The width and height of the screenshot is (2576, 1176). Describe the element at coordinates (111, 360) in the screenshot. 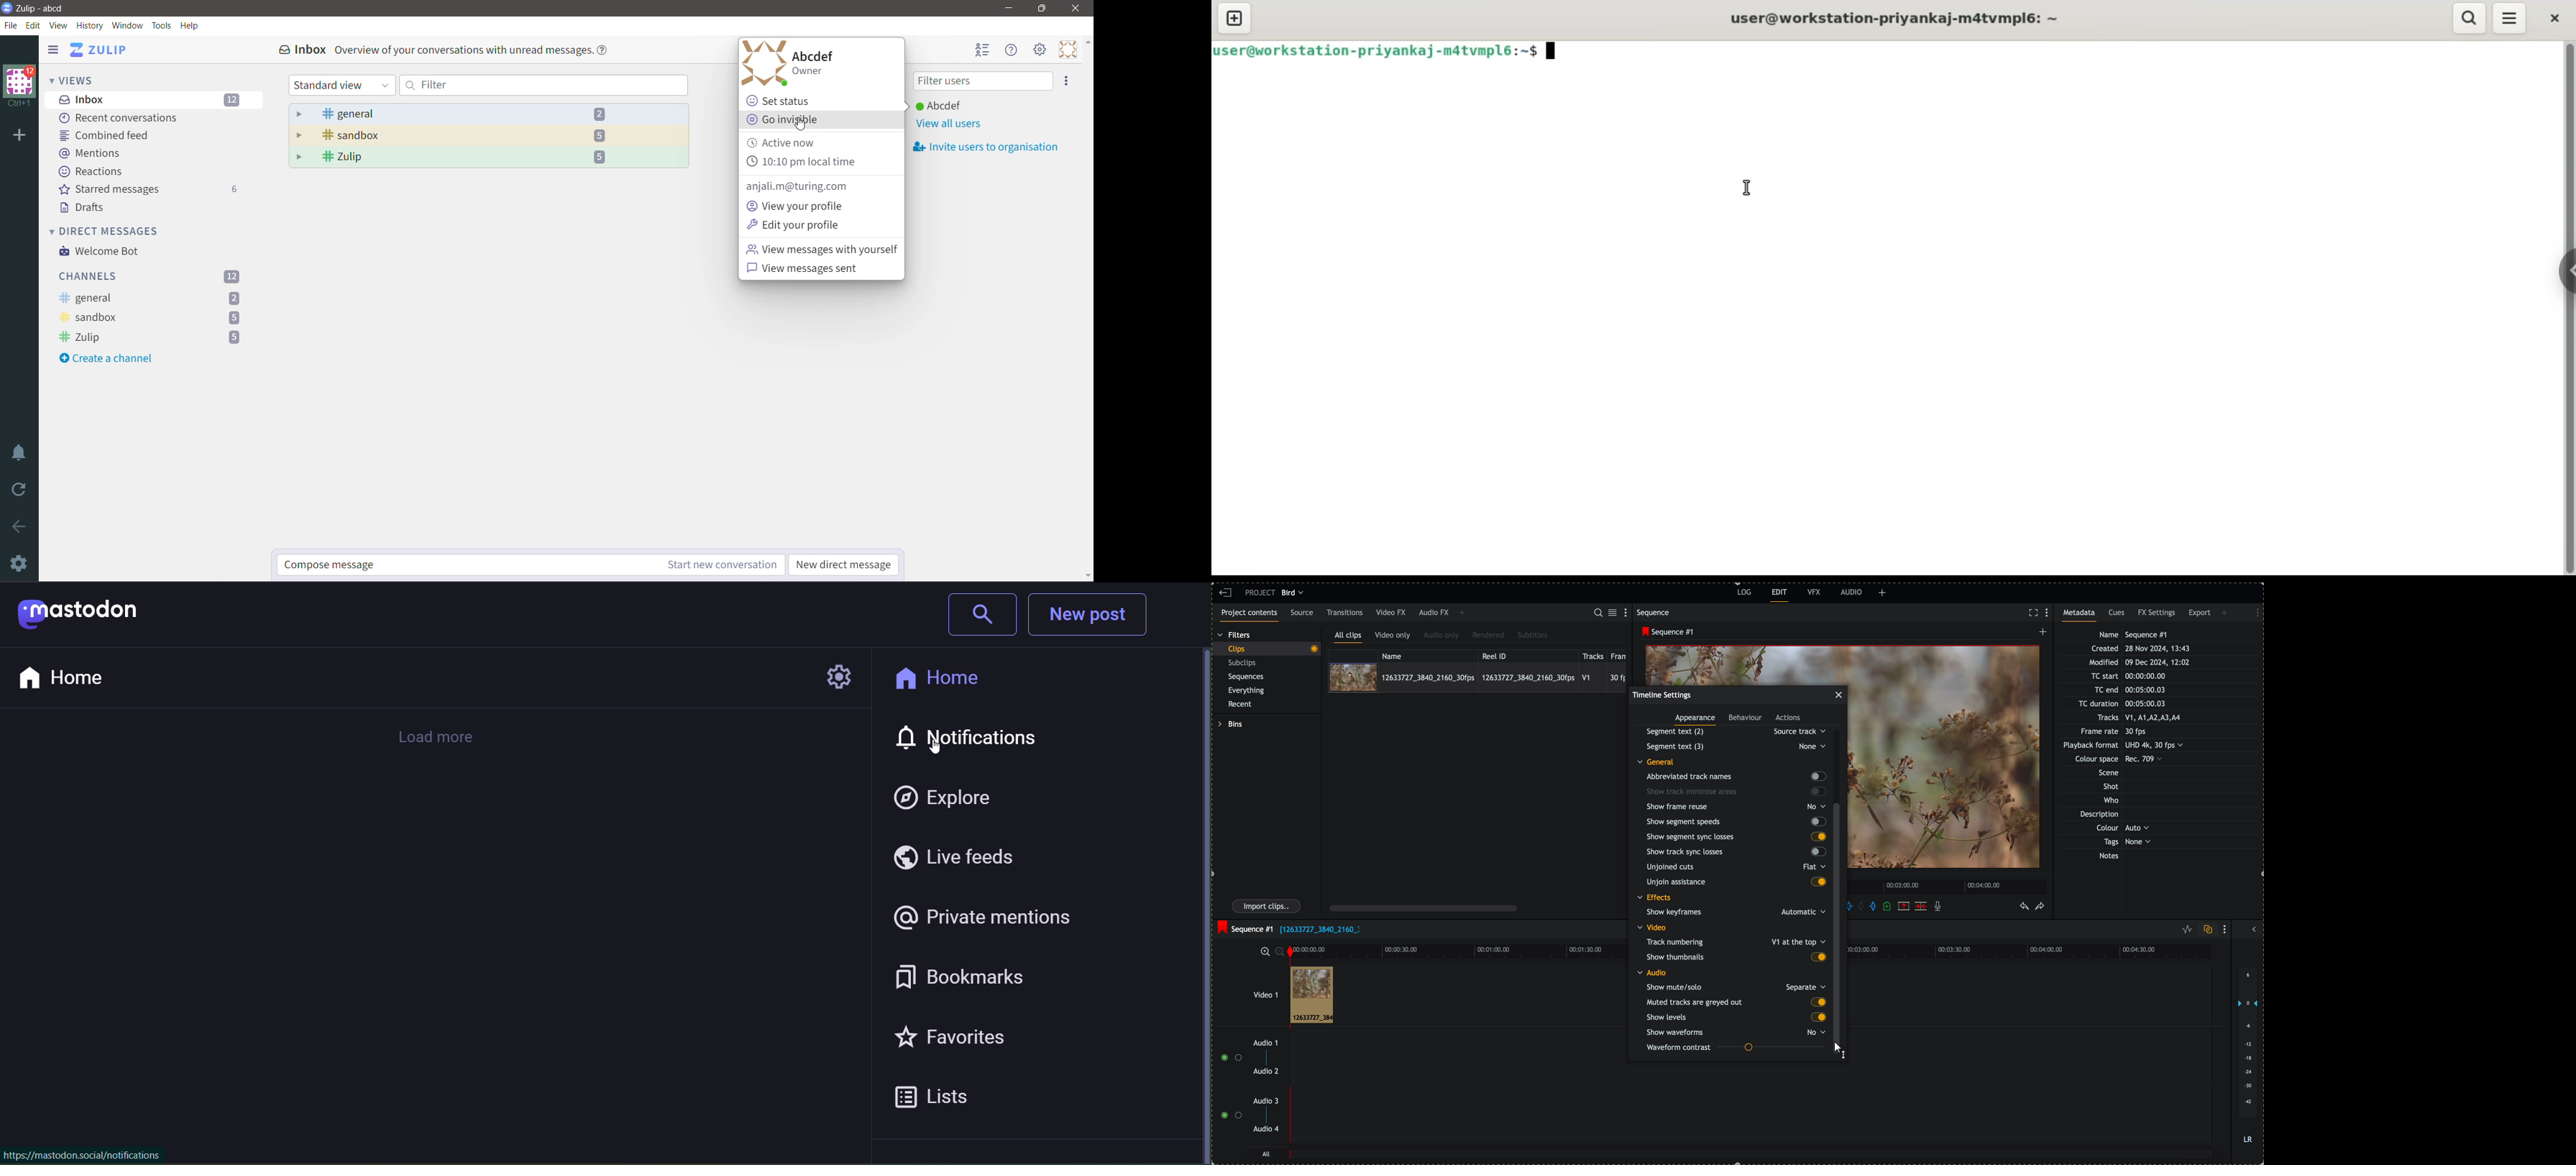

I see `Create a channel` at that location.